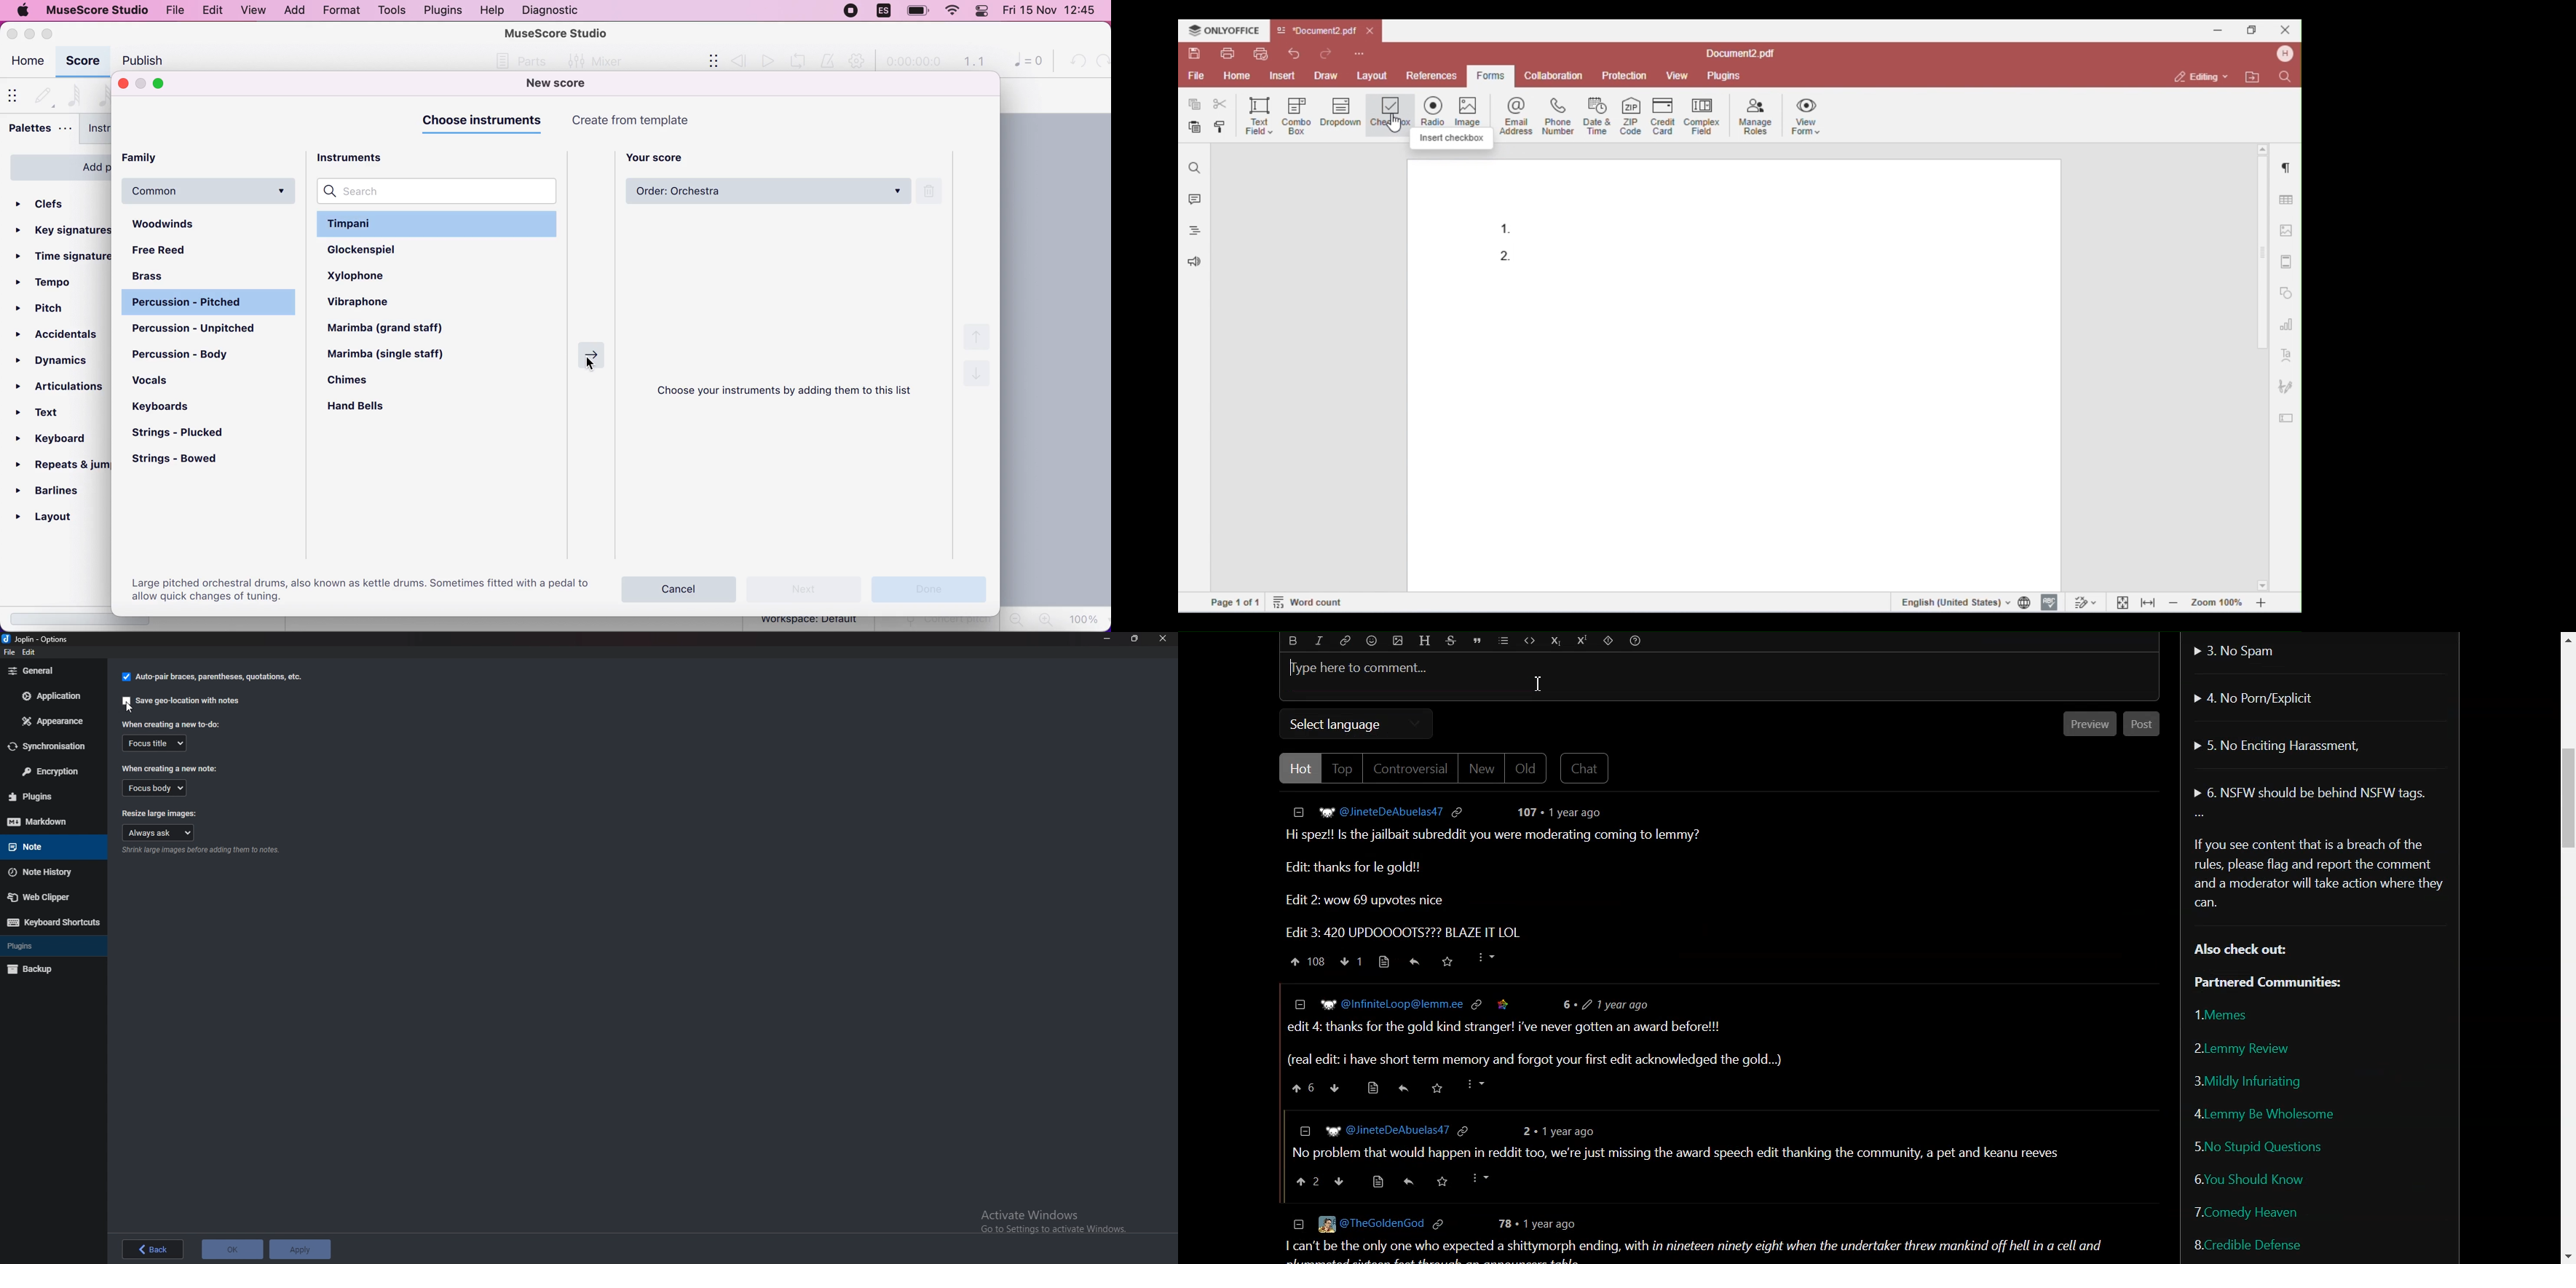 The width and height of the screenshot is (2576, 1288). I want to click on woodwinds, so click(211, 224).